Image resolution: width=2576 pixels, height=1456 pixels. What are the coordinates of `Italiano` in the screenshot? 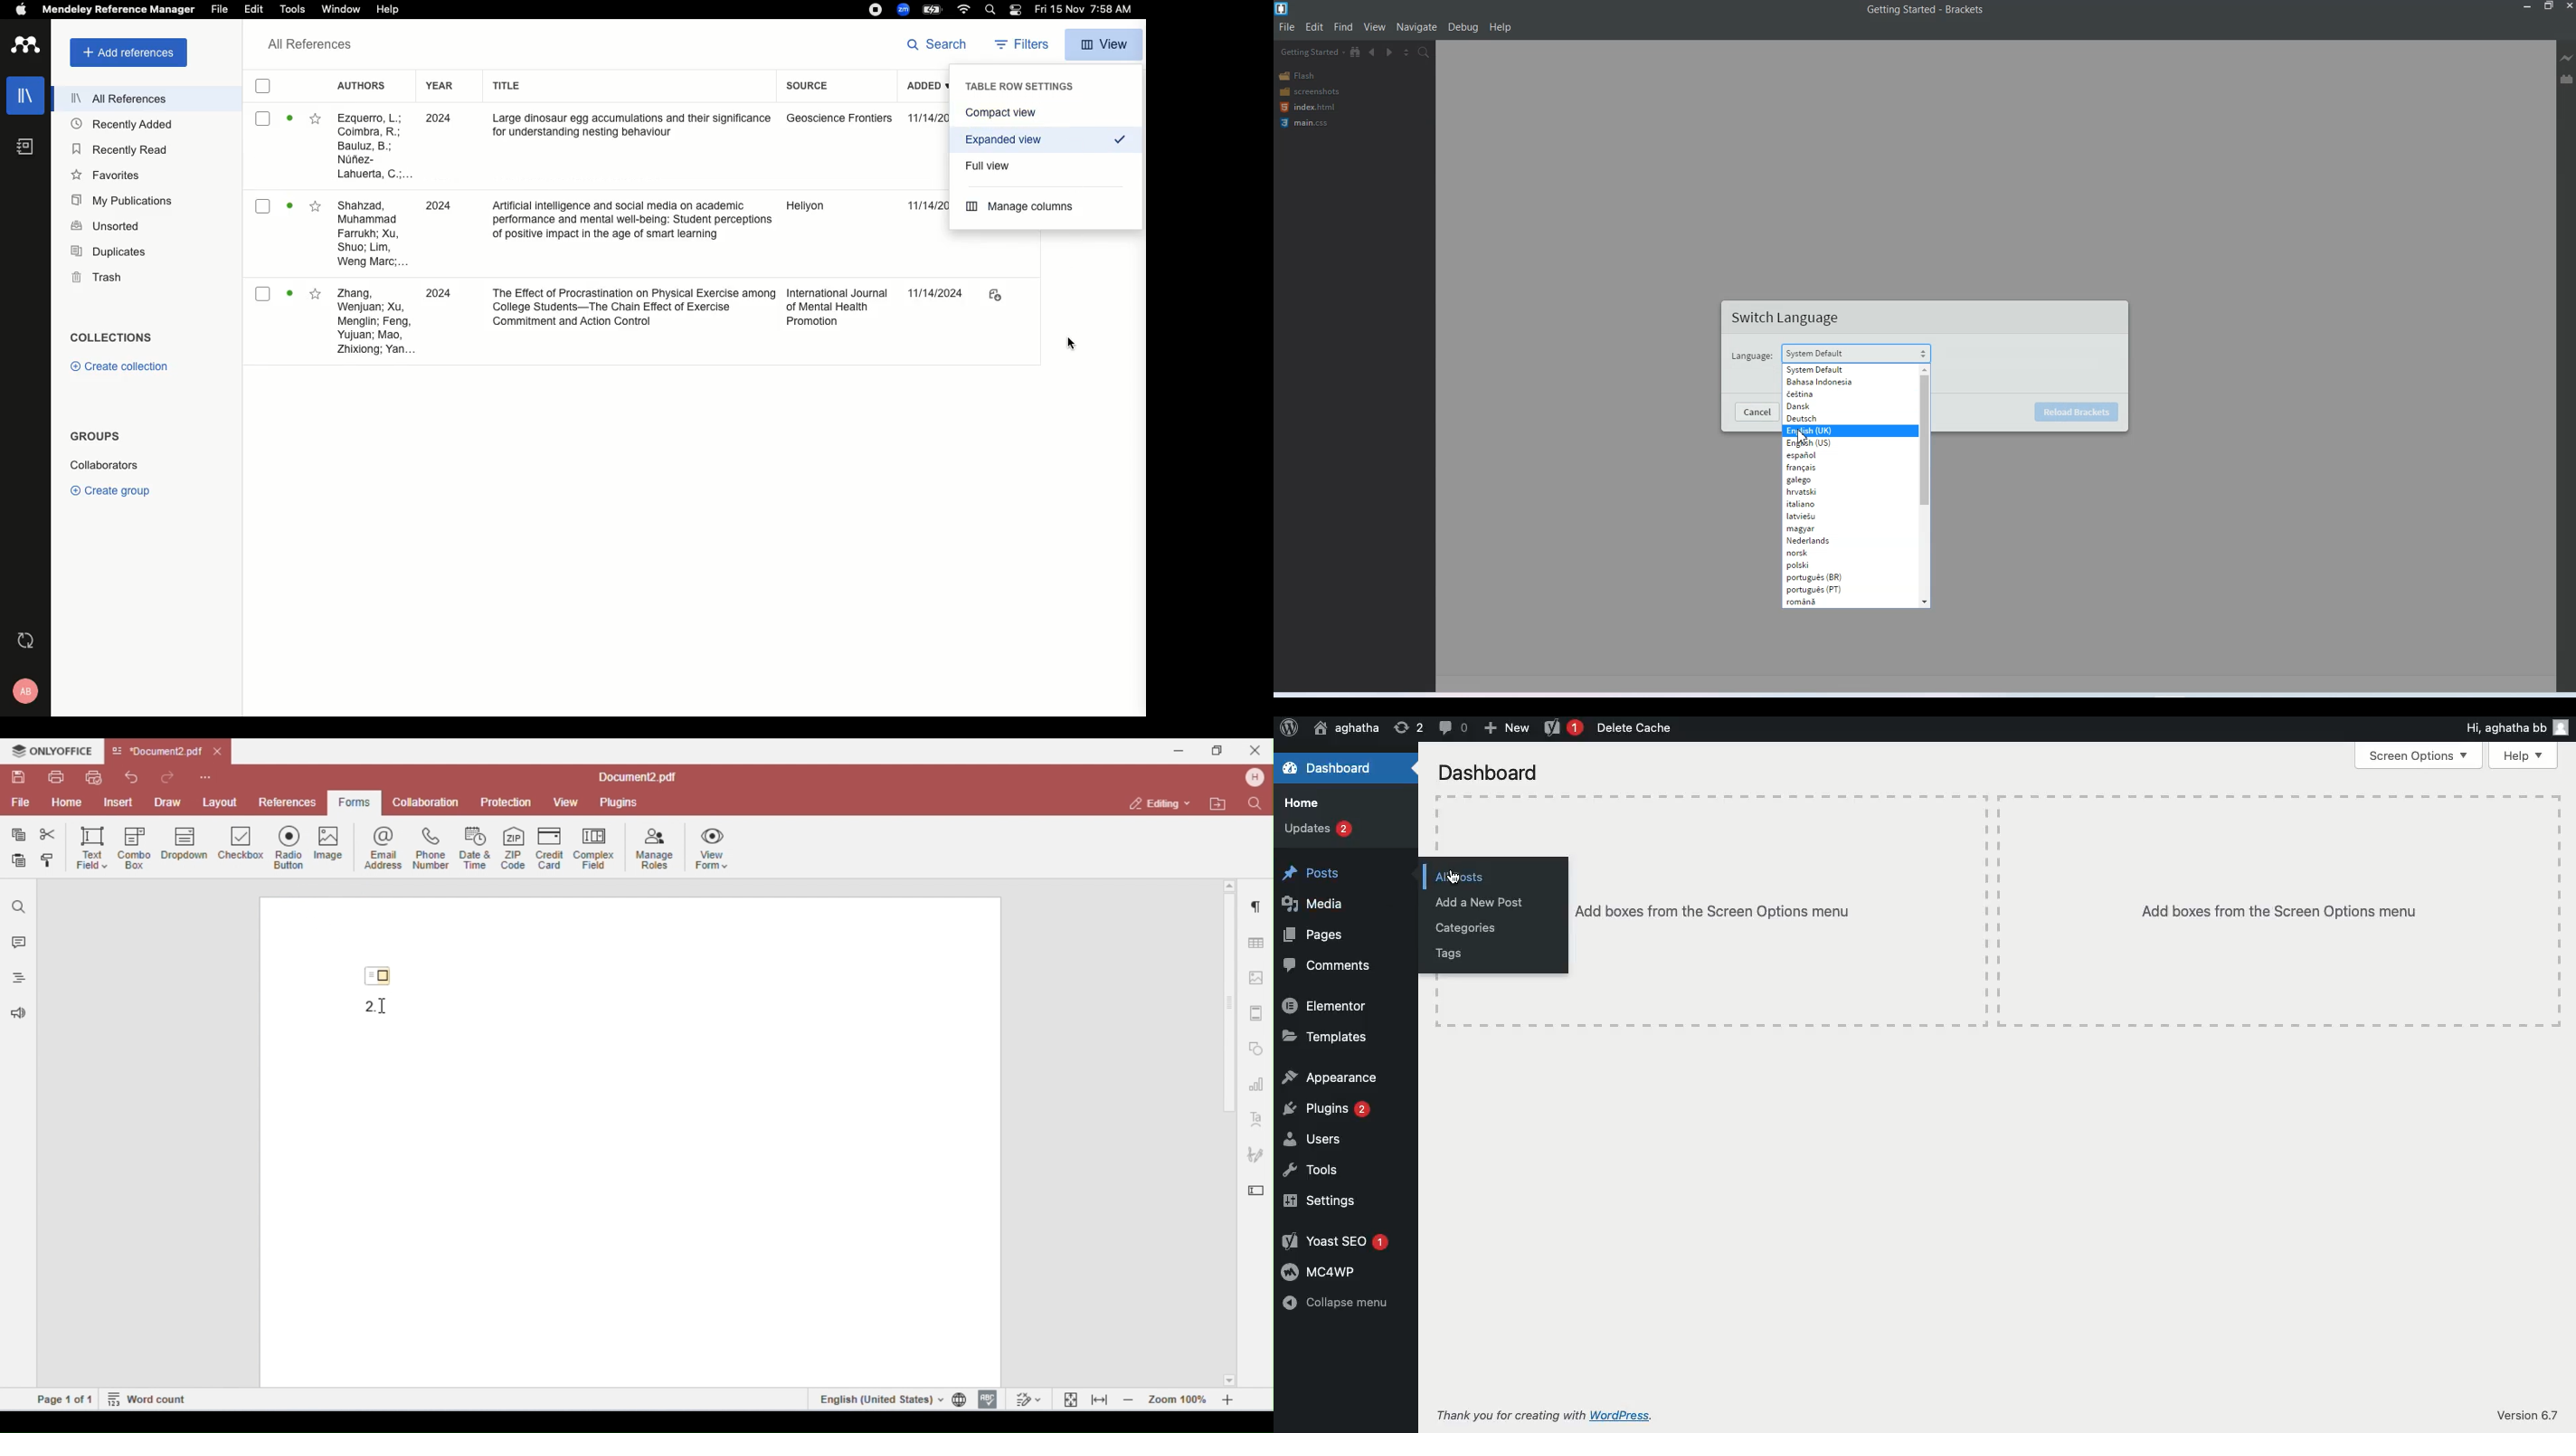 It's located at (1837, 503).